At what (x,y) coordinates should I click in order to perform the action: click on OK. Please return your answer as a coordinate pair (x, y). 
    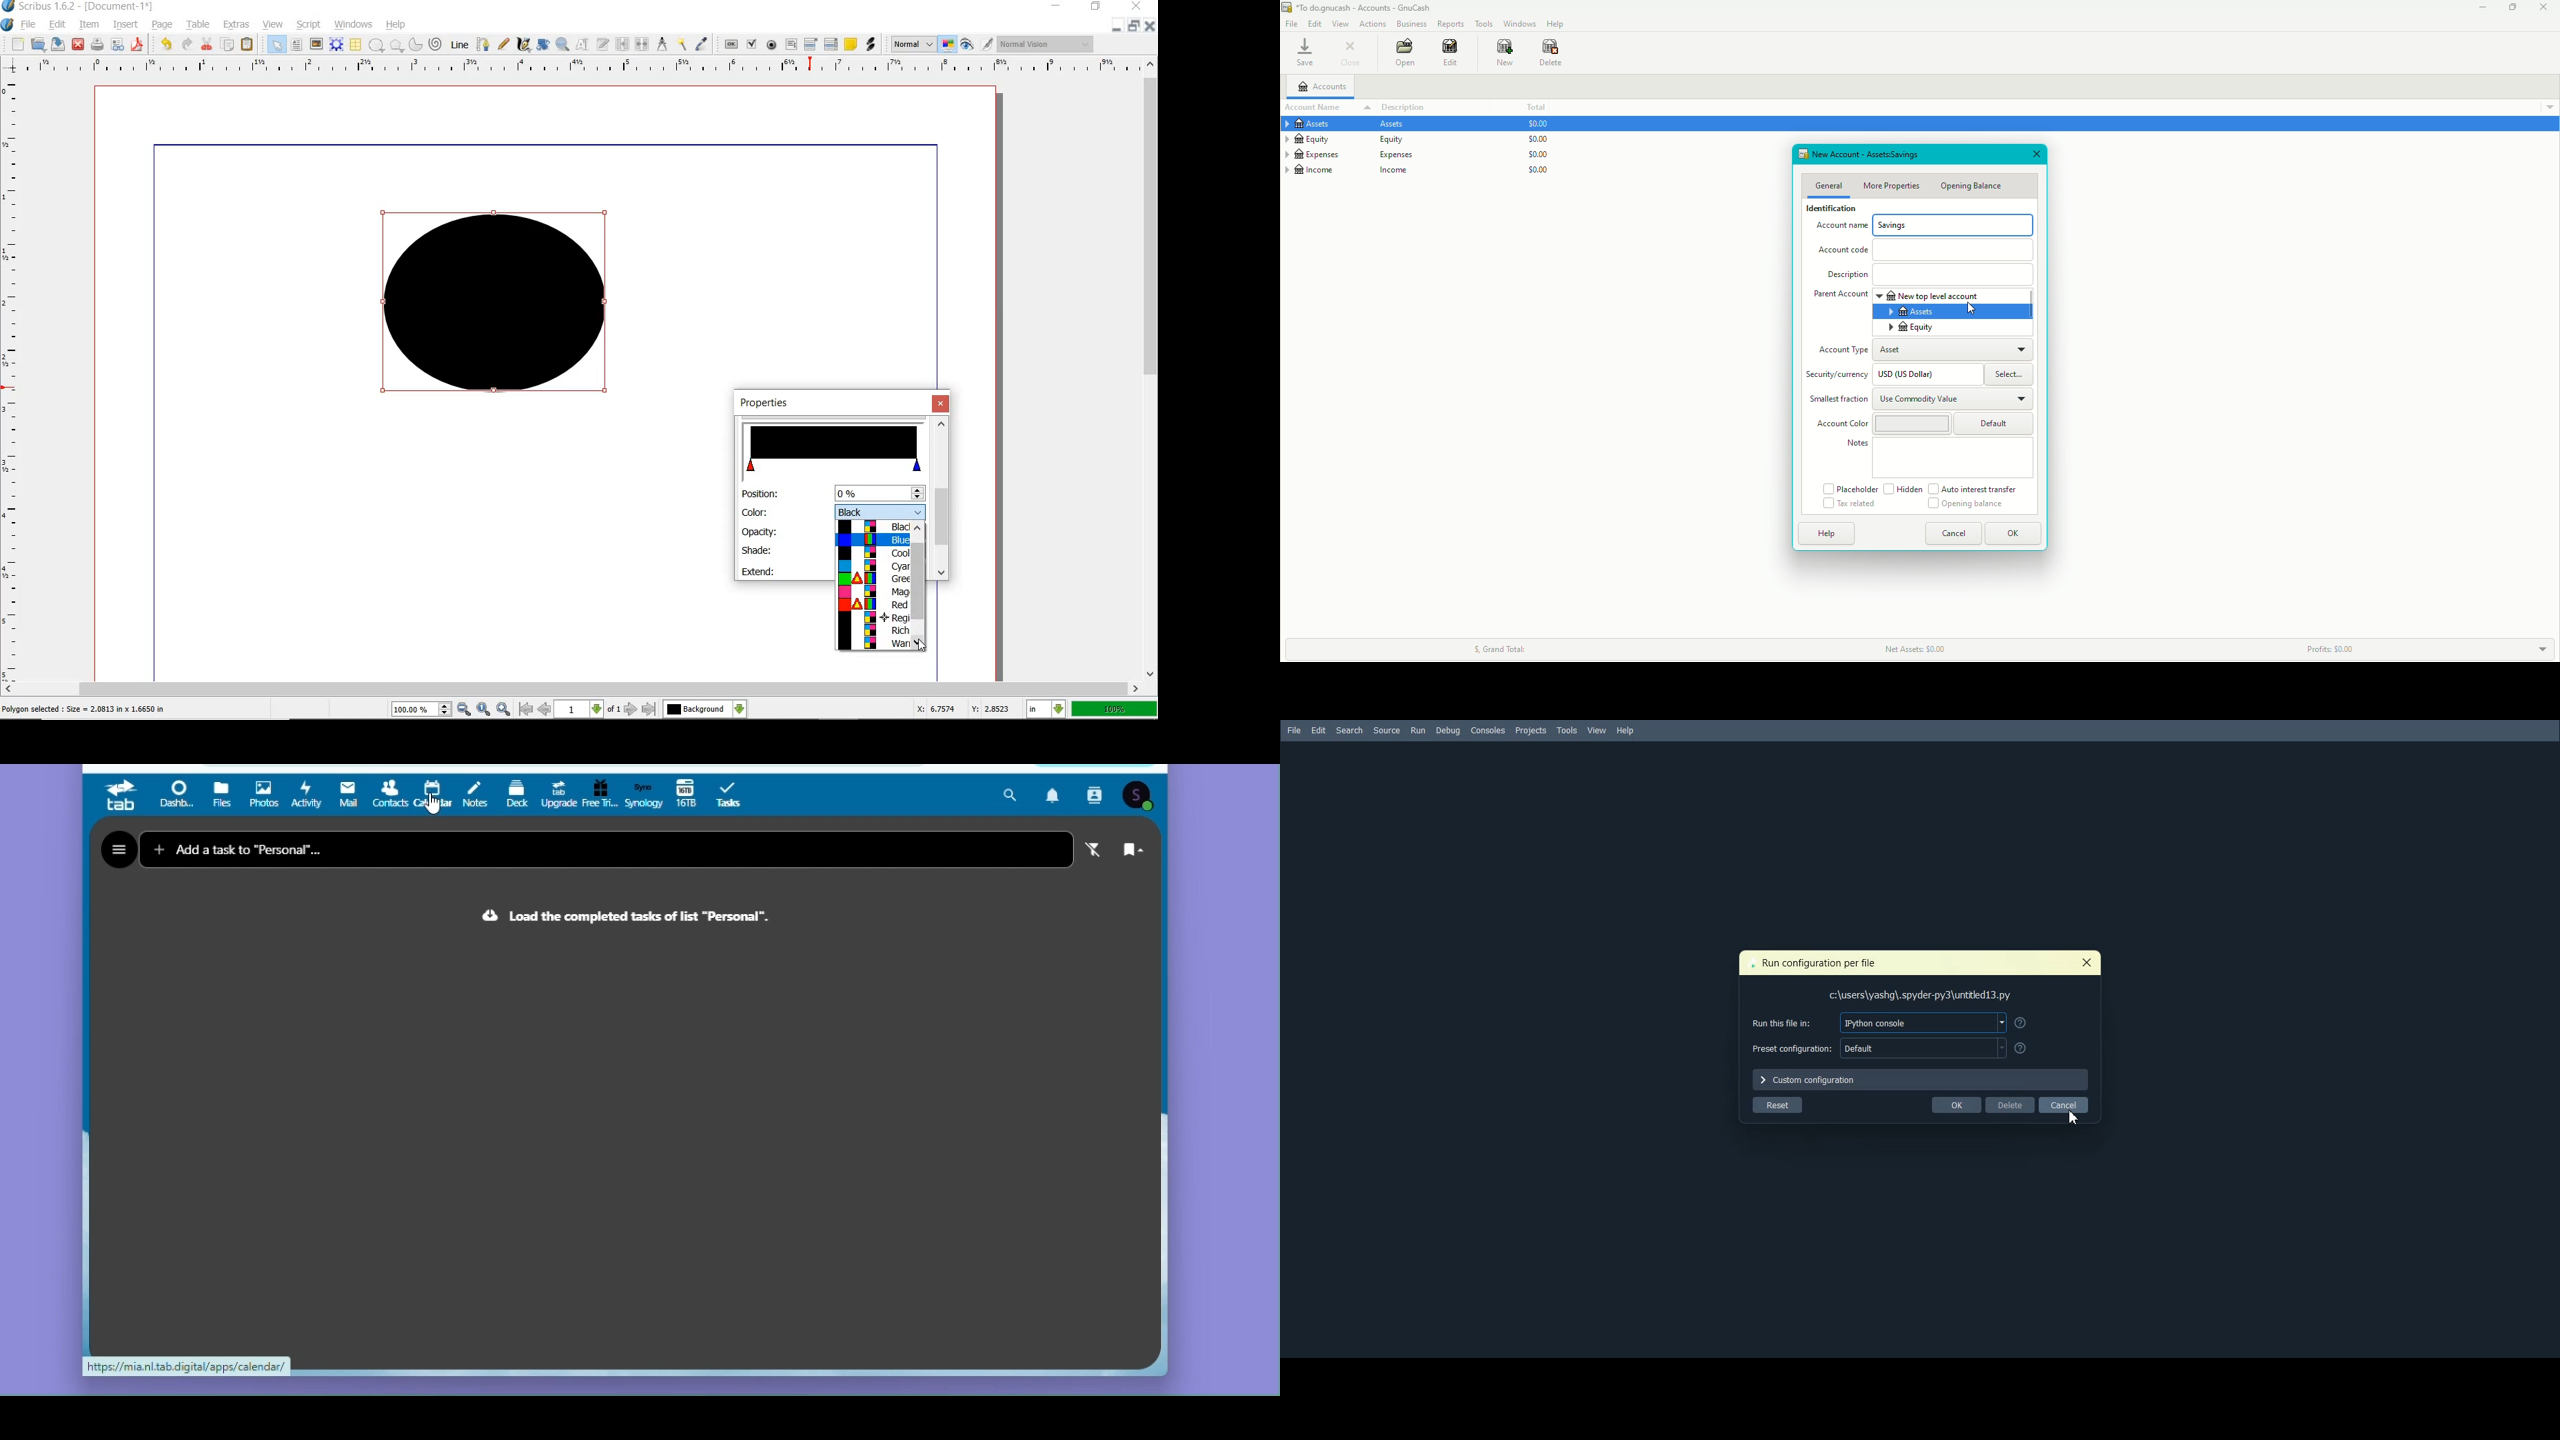
    Looking at the image, I should click on (2015, 535).